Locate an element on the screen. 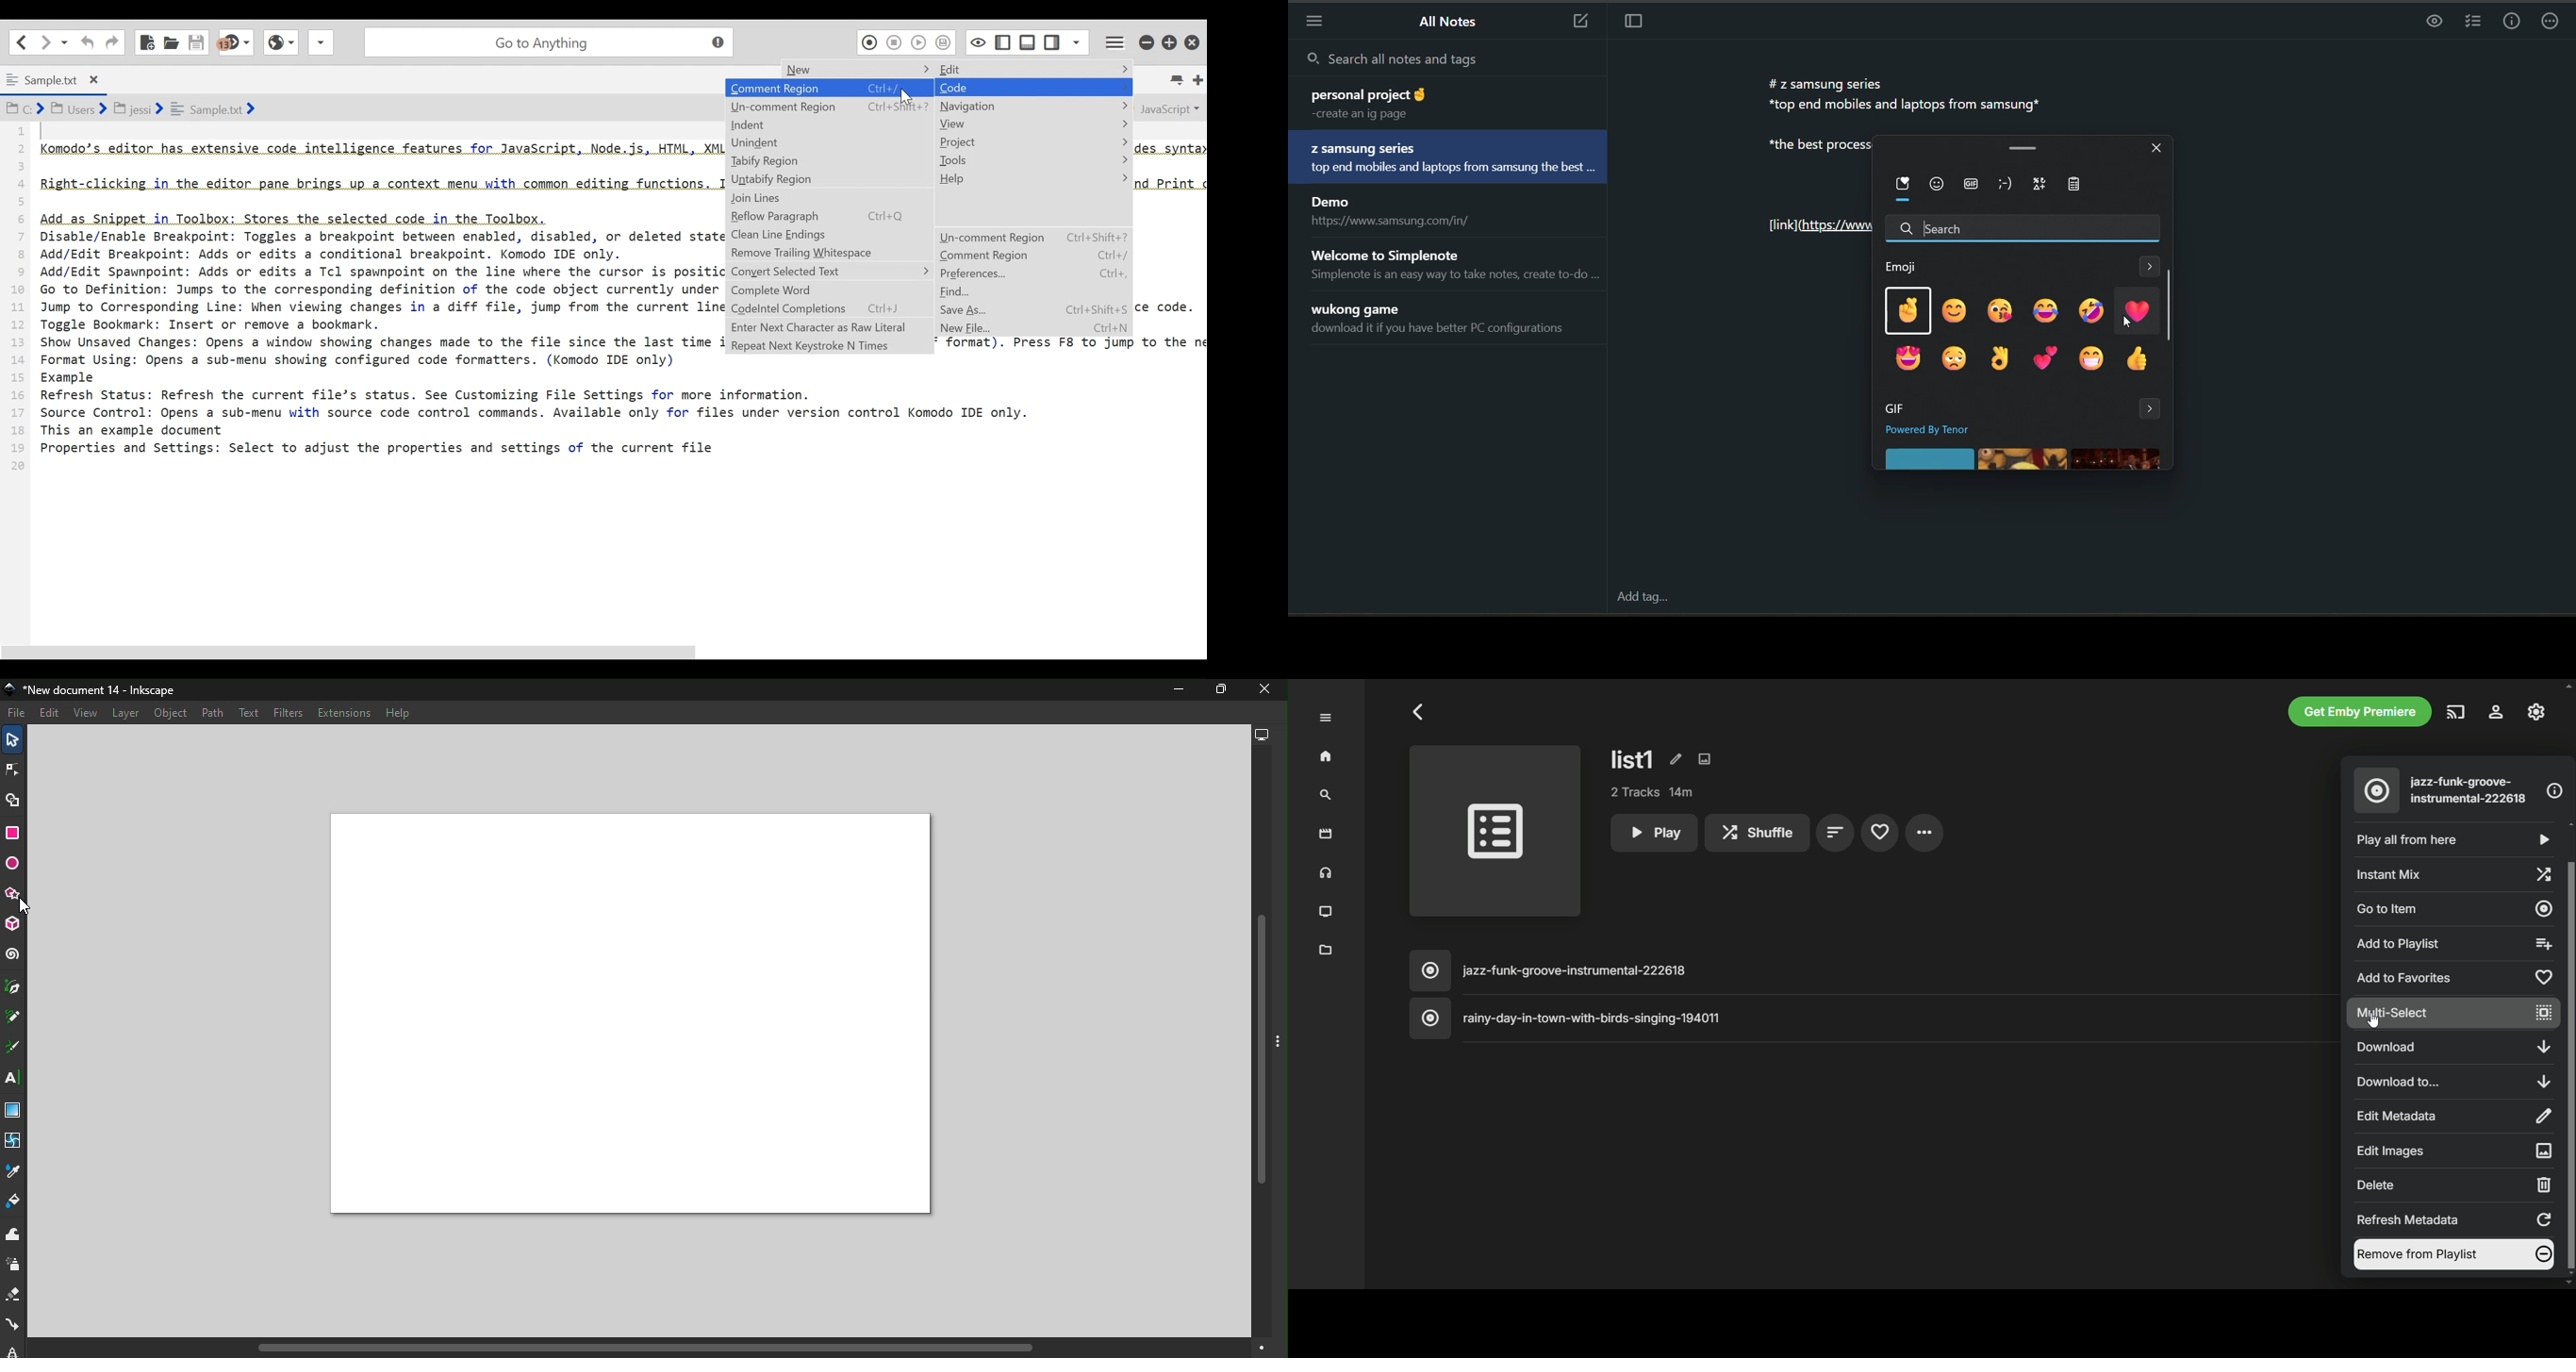 The width and height of the screenshot is (2576, 1372). Join Lines is located at coordinates (827, 199).